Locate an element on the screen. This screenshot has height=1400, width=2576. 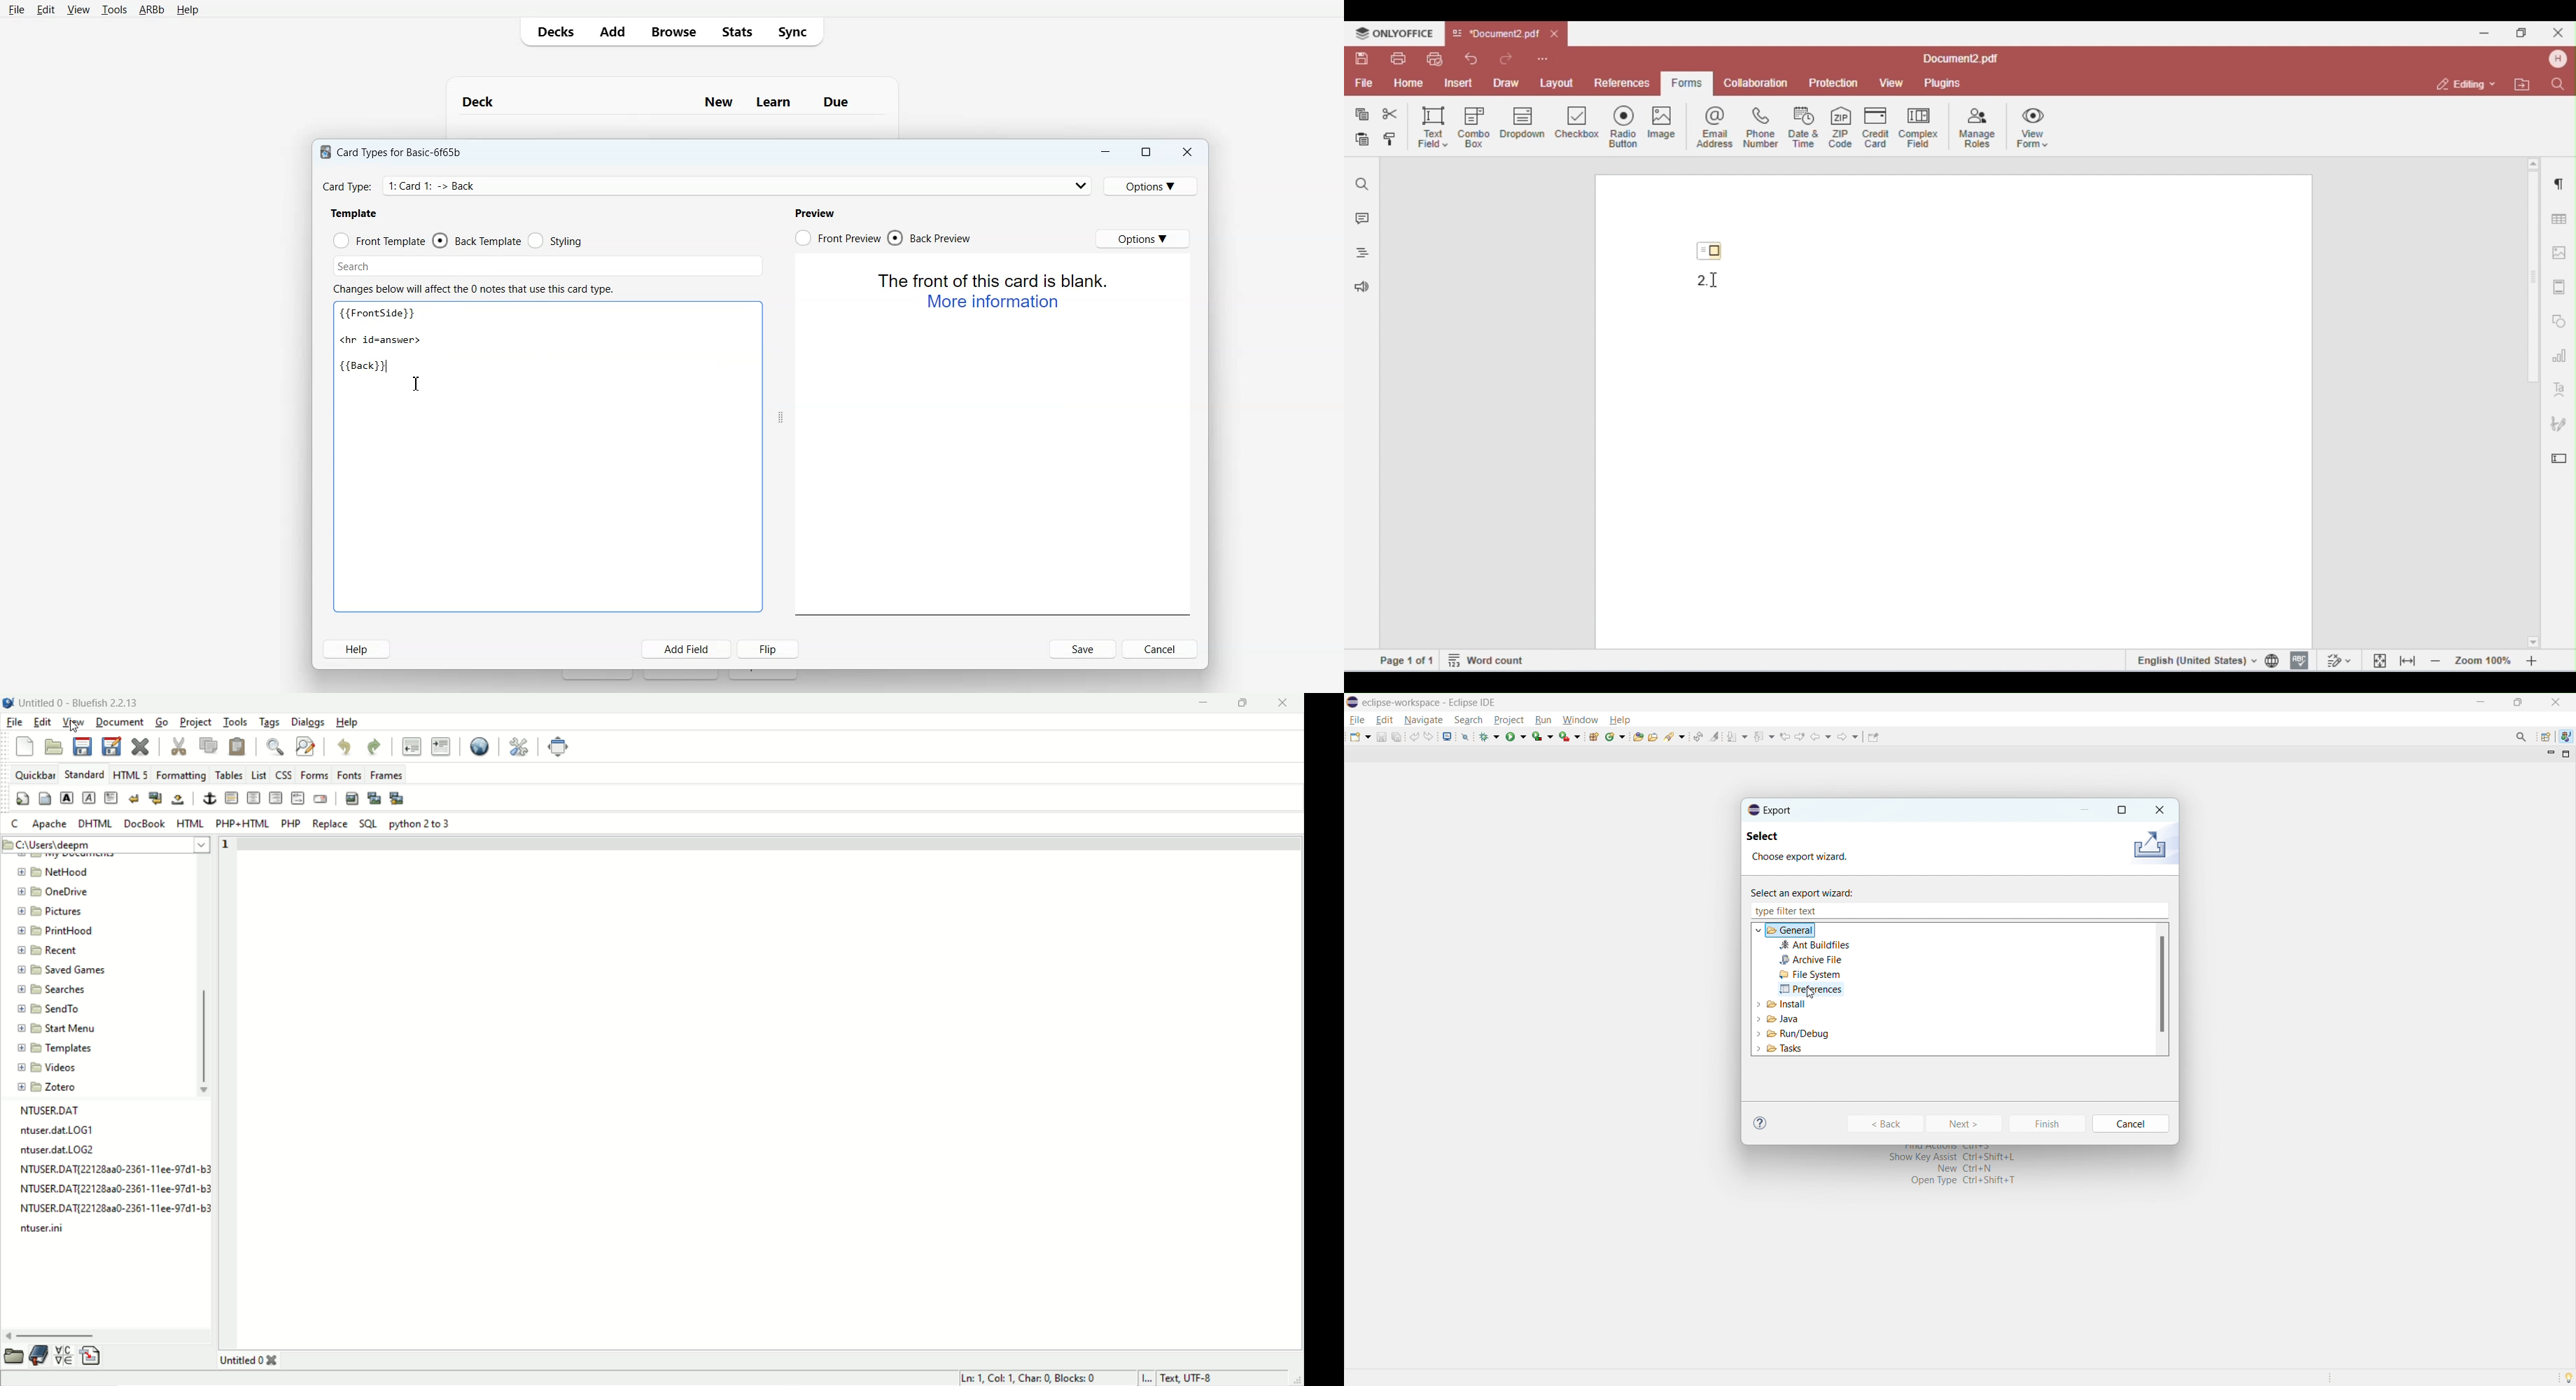
new is located at coordinates (28, 747).